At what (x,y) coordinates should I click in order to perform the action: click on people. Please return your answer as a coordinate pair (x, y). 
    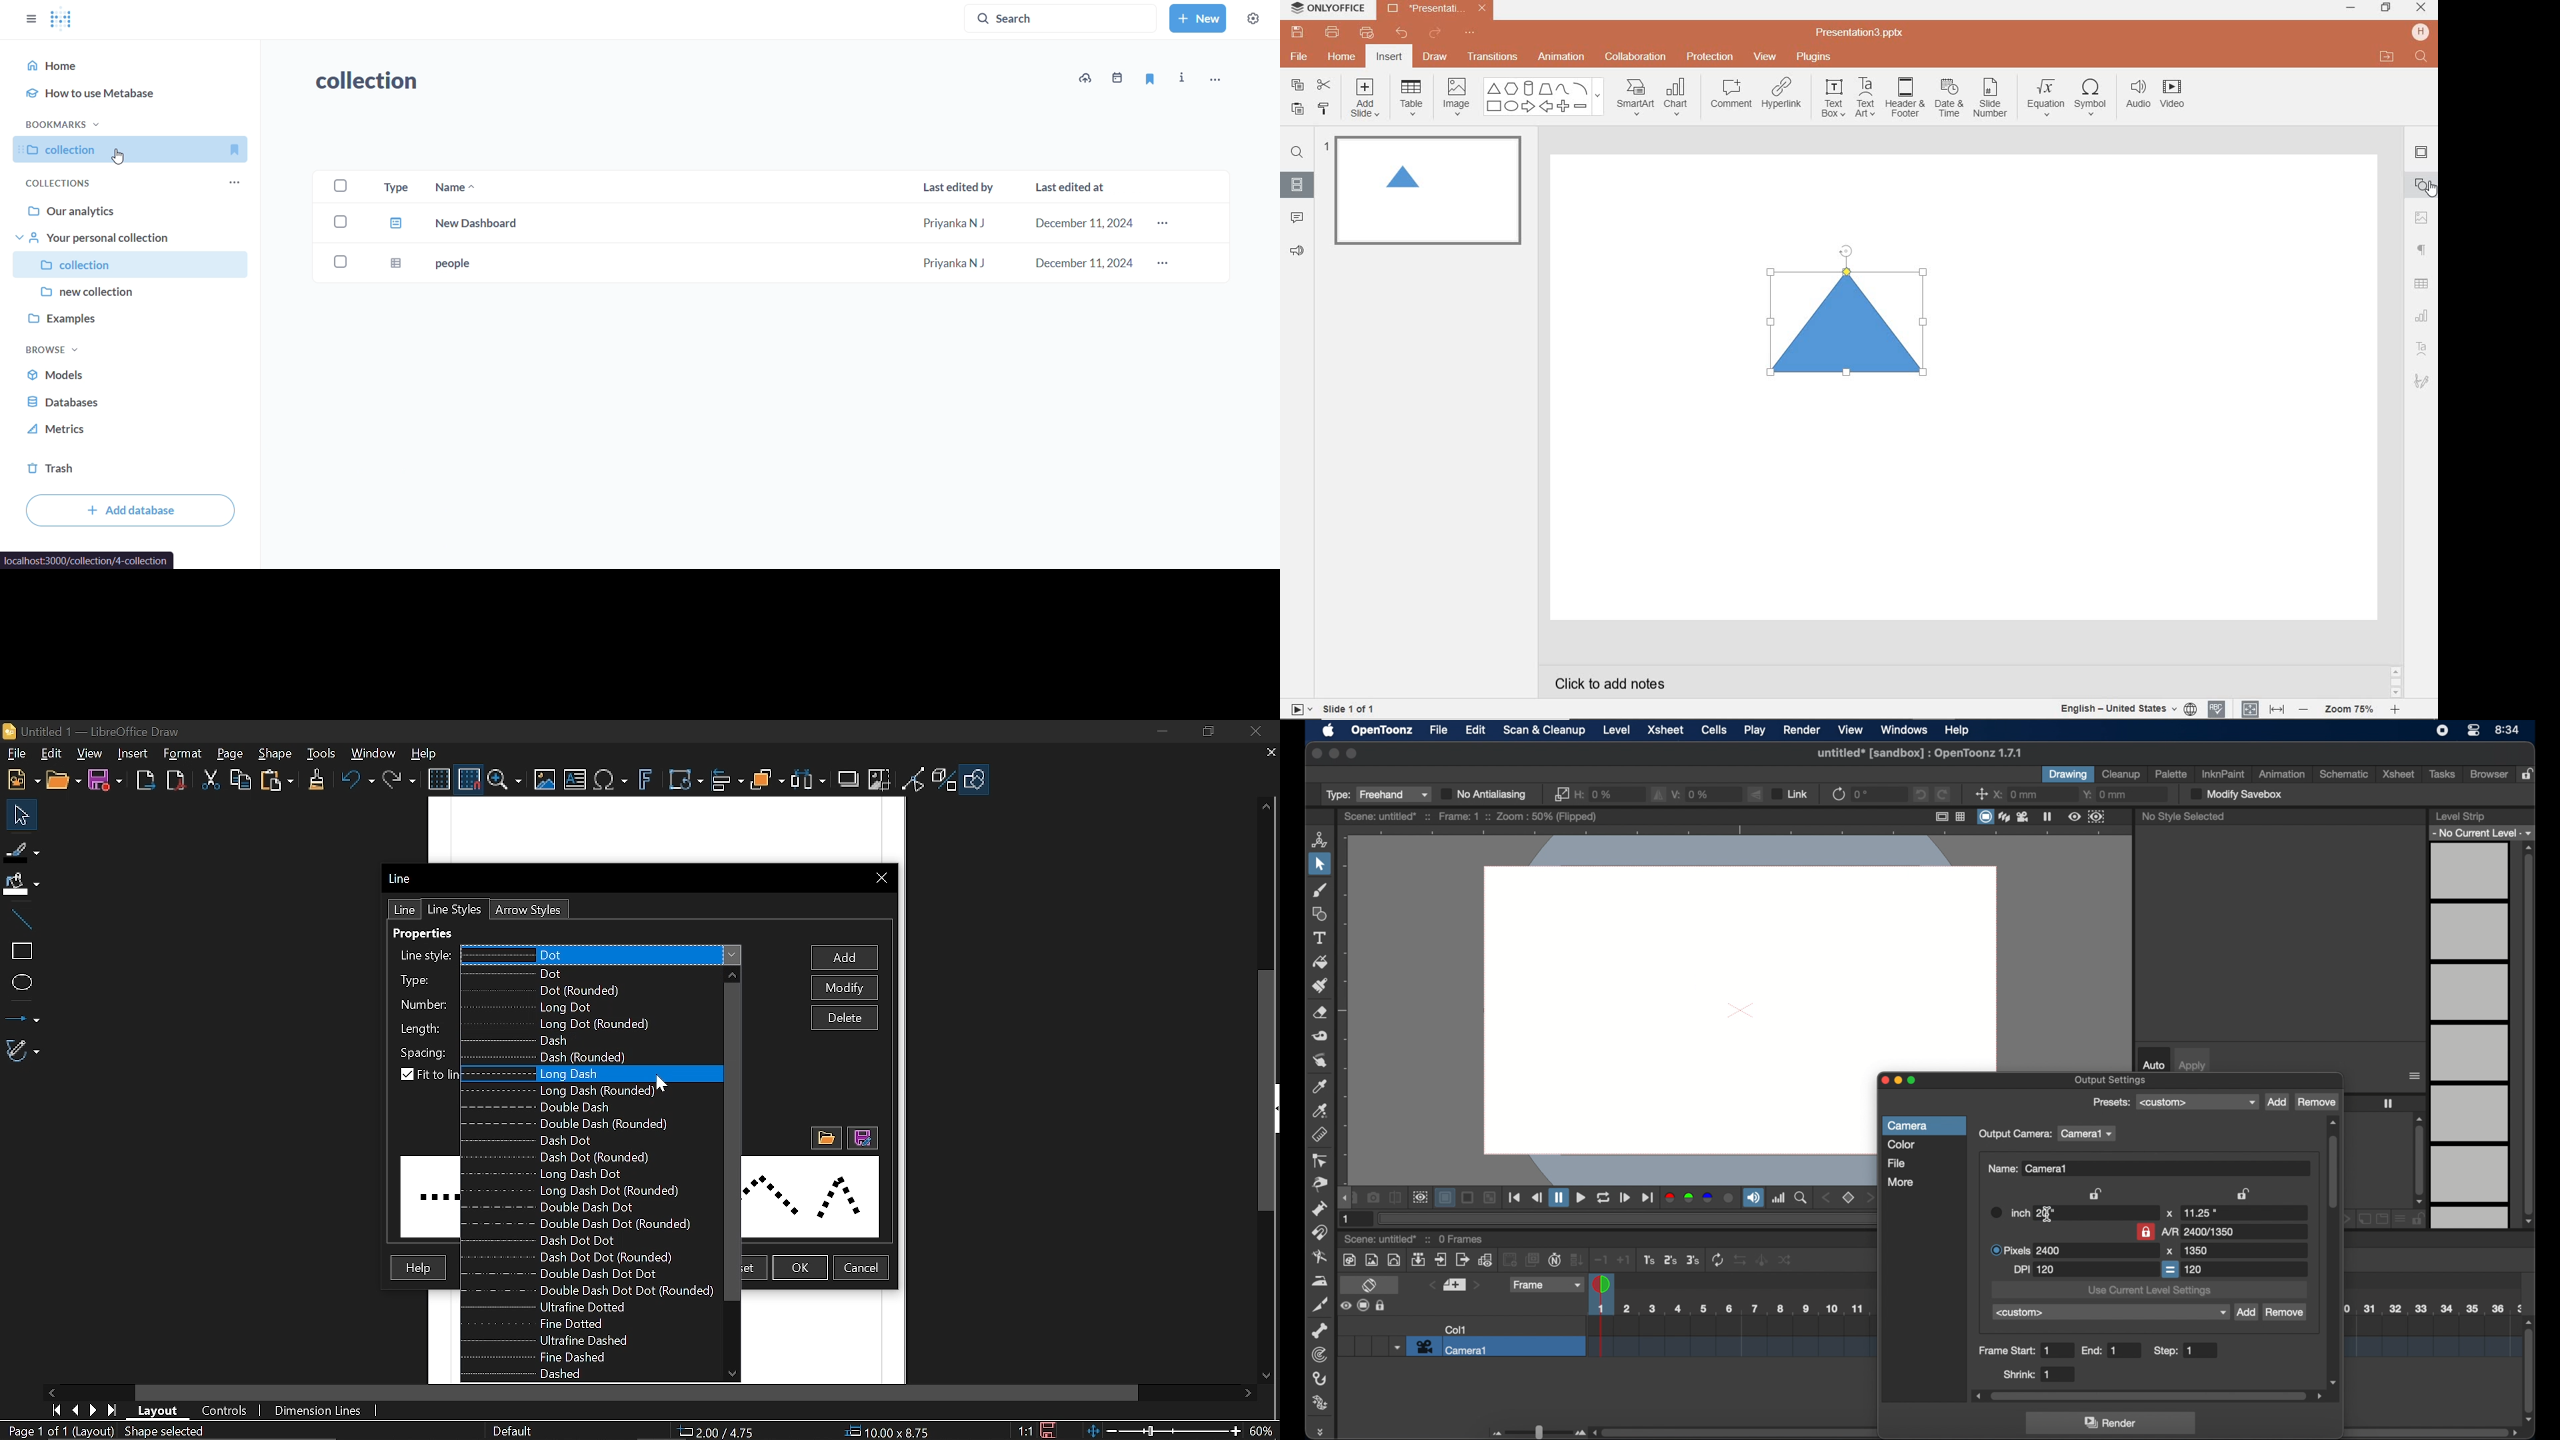
    Looking at the image, I should click on (507, 260).